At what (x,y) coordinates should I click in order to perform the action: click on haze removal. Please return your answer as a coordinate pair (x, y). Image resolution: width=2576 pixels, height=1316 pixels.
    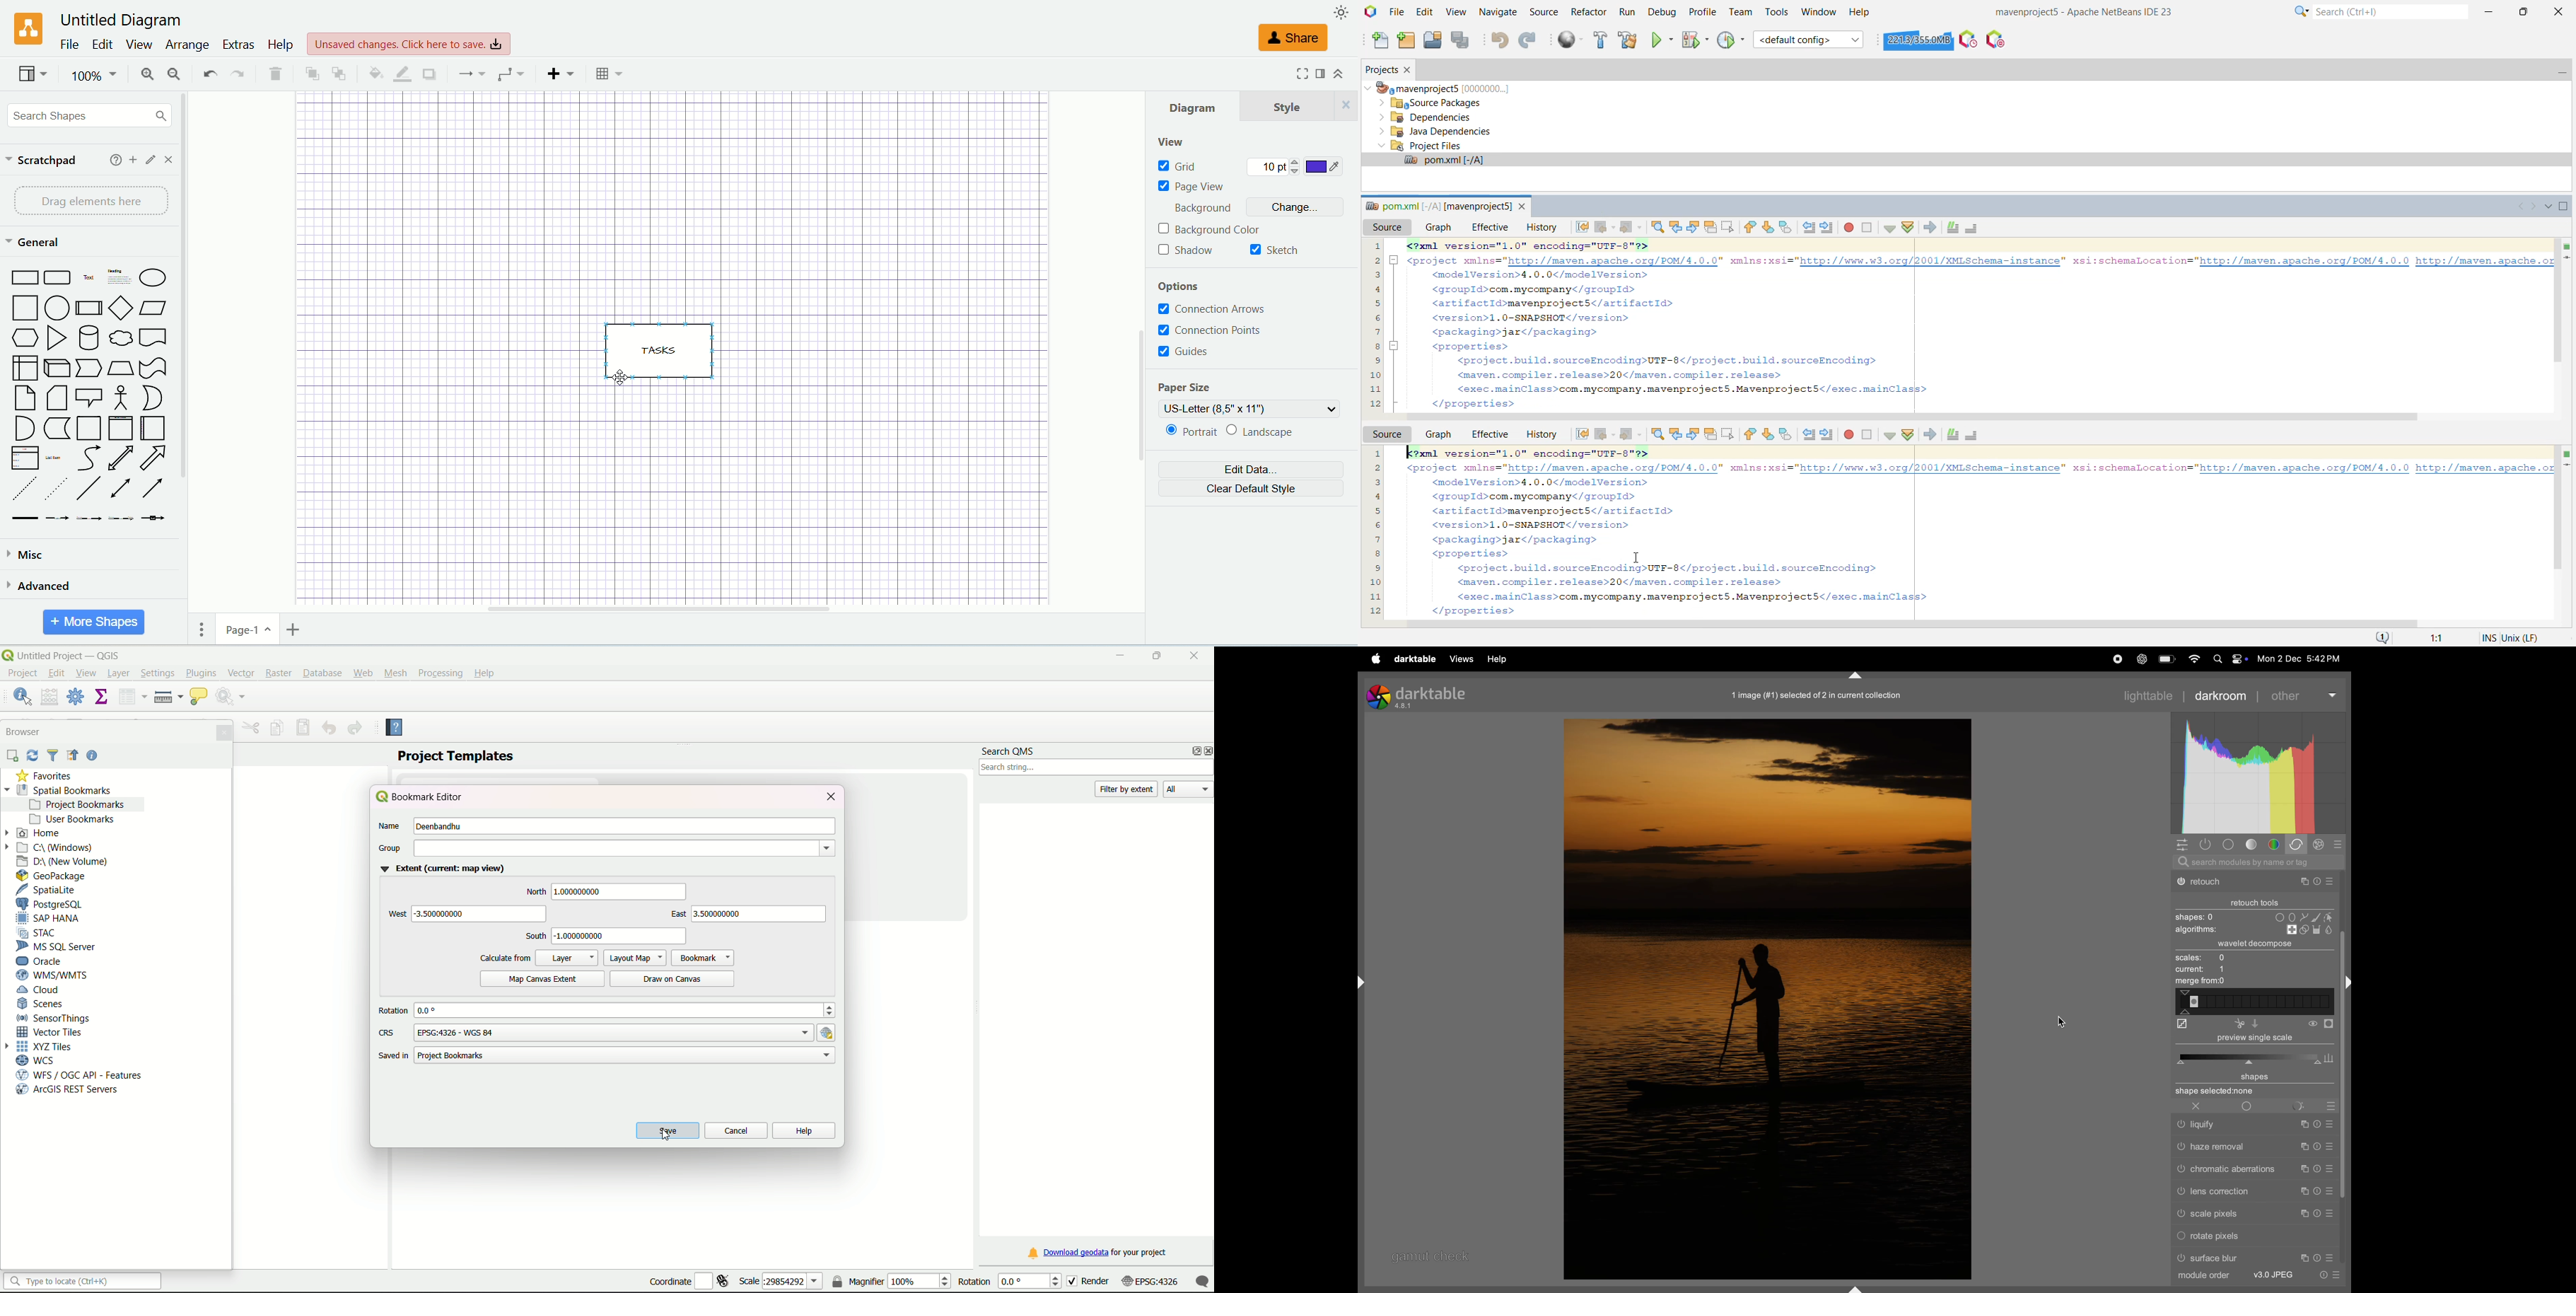
    Looking at the image, I should click on (2256, 1146).